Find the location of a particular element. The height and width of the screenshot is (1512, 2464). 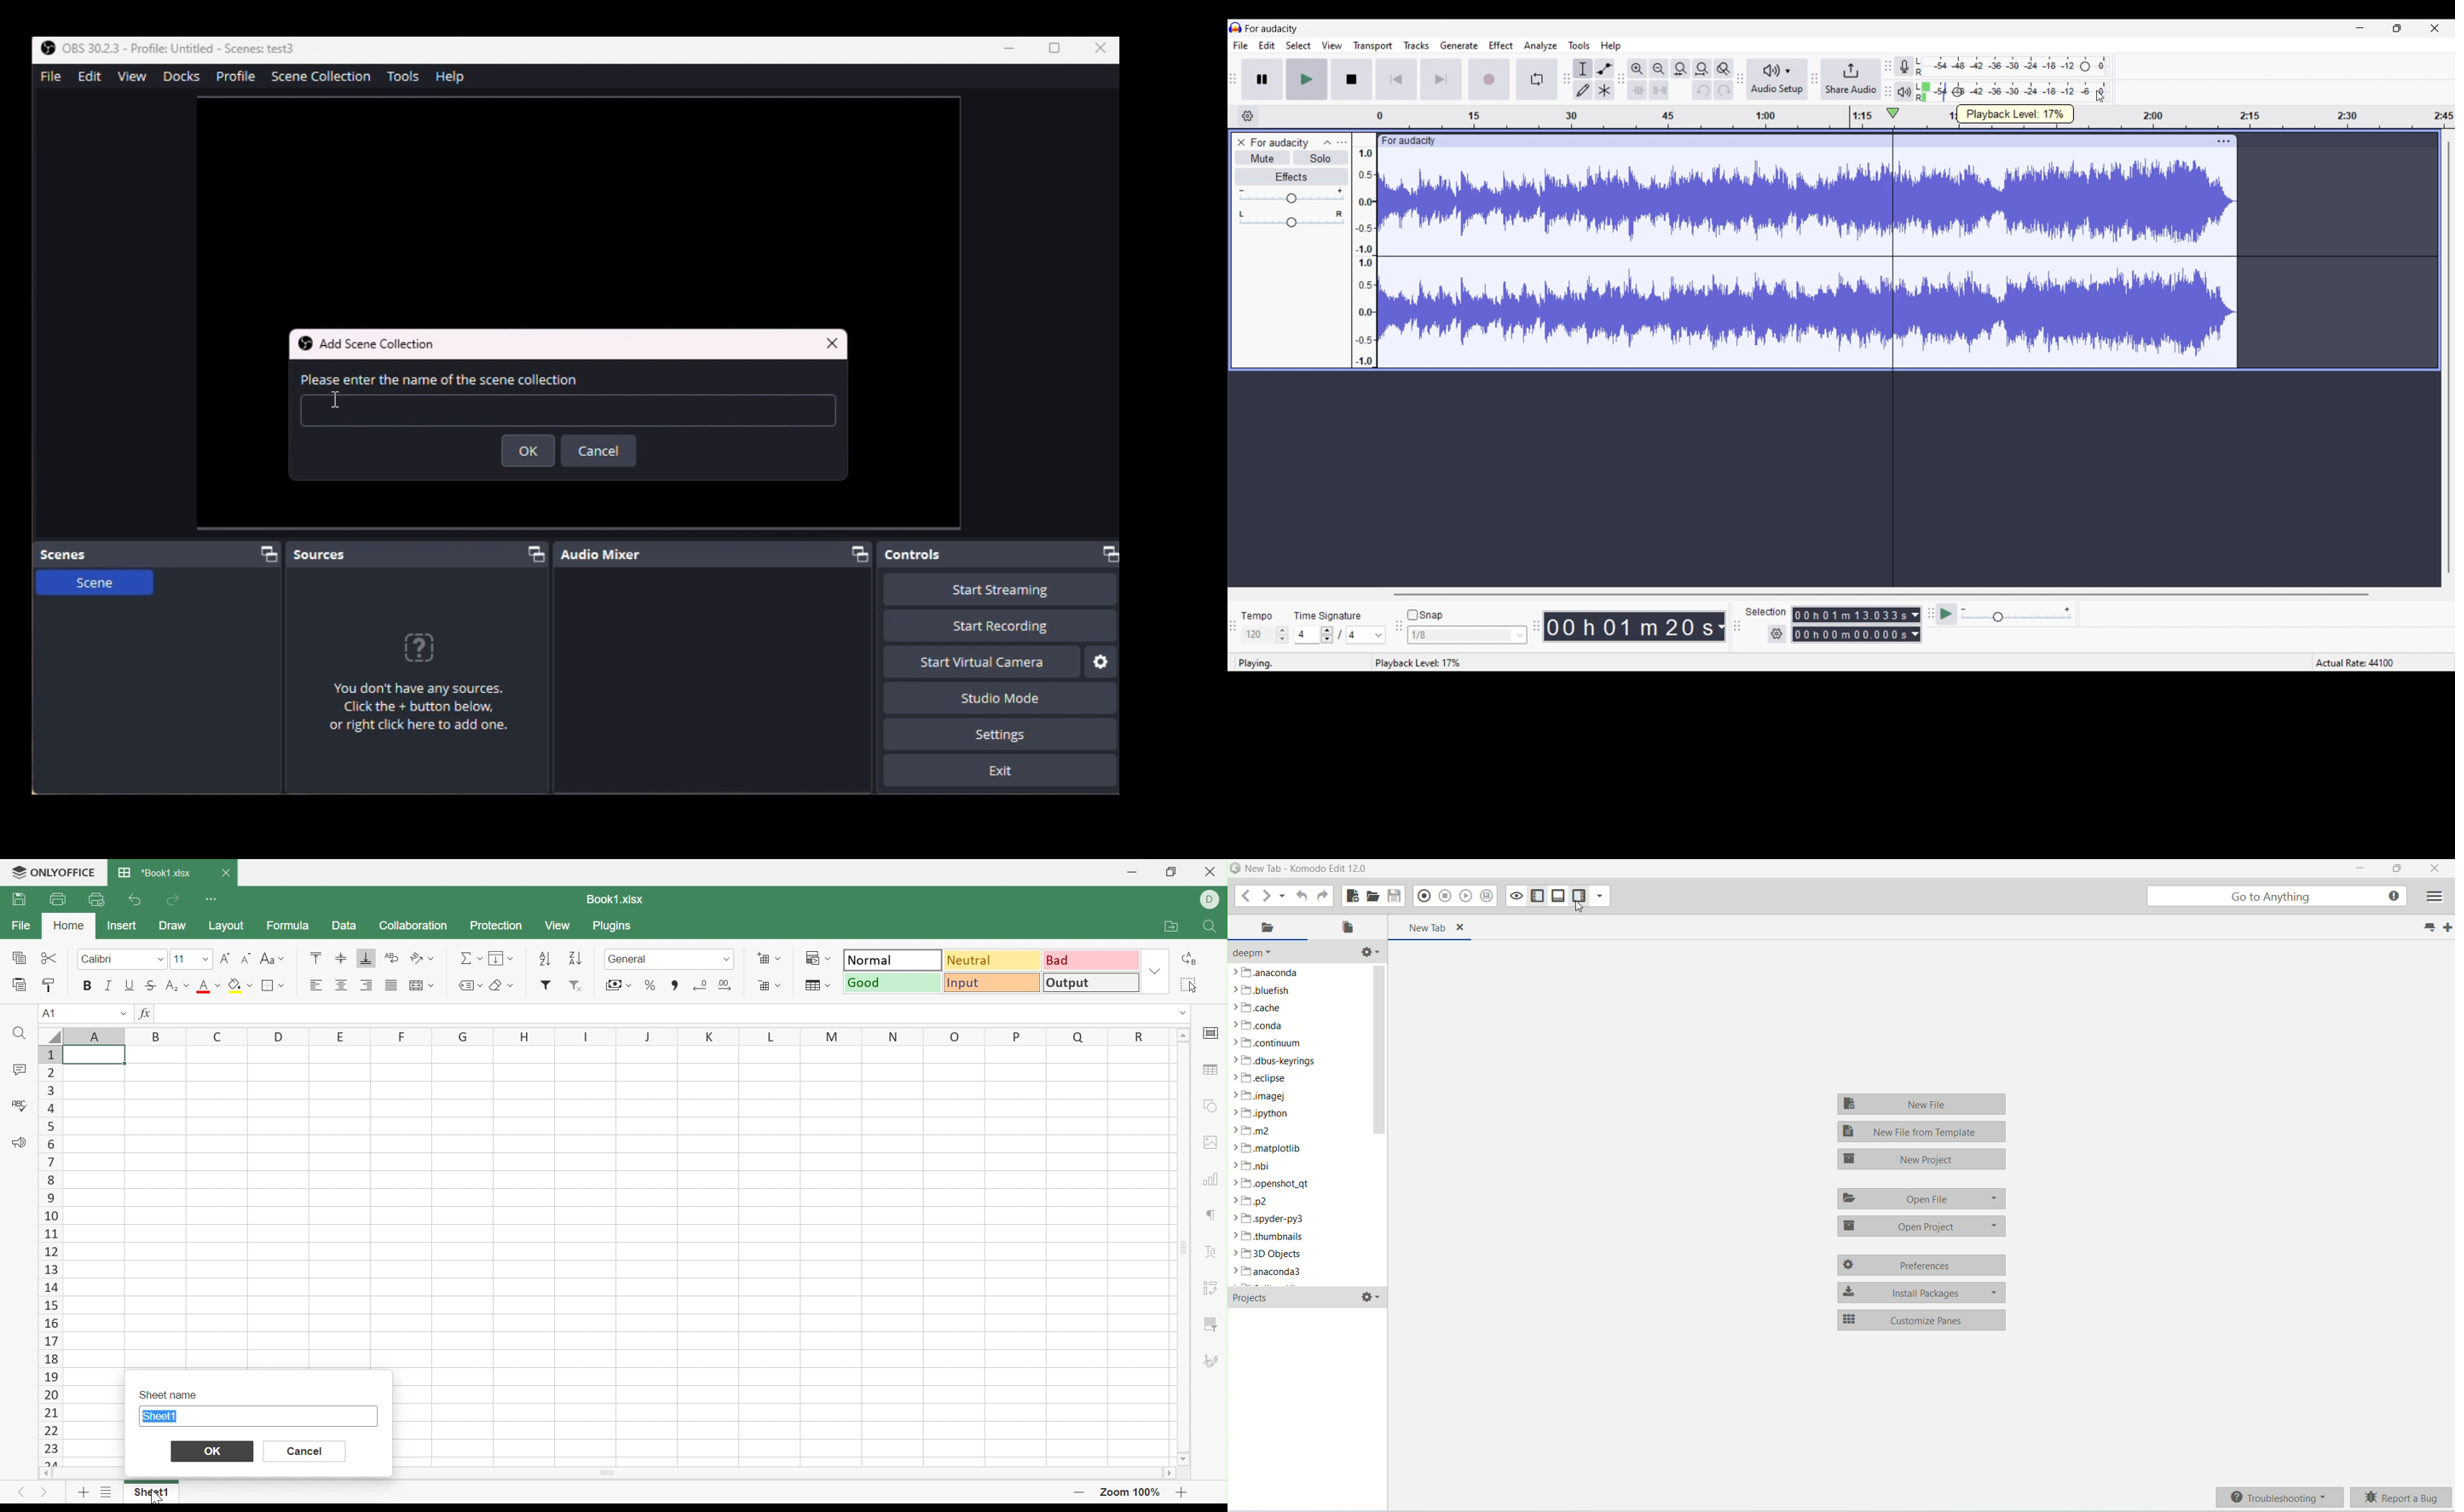

Record/Record new track is located at coordinates (1489, 79).